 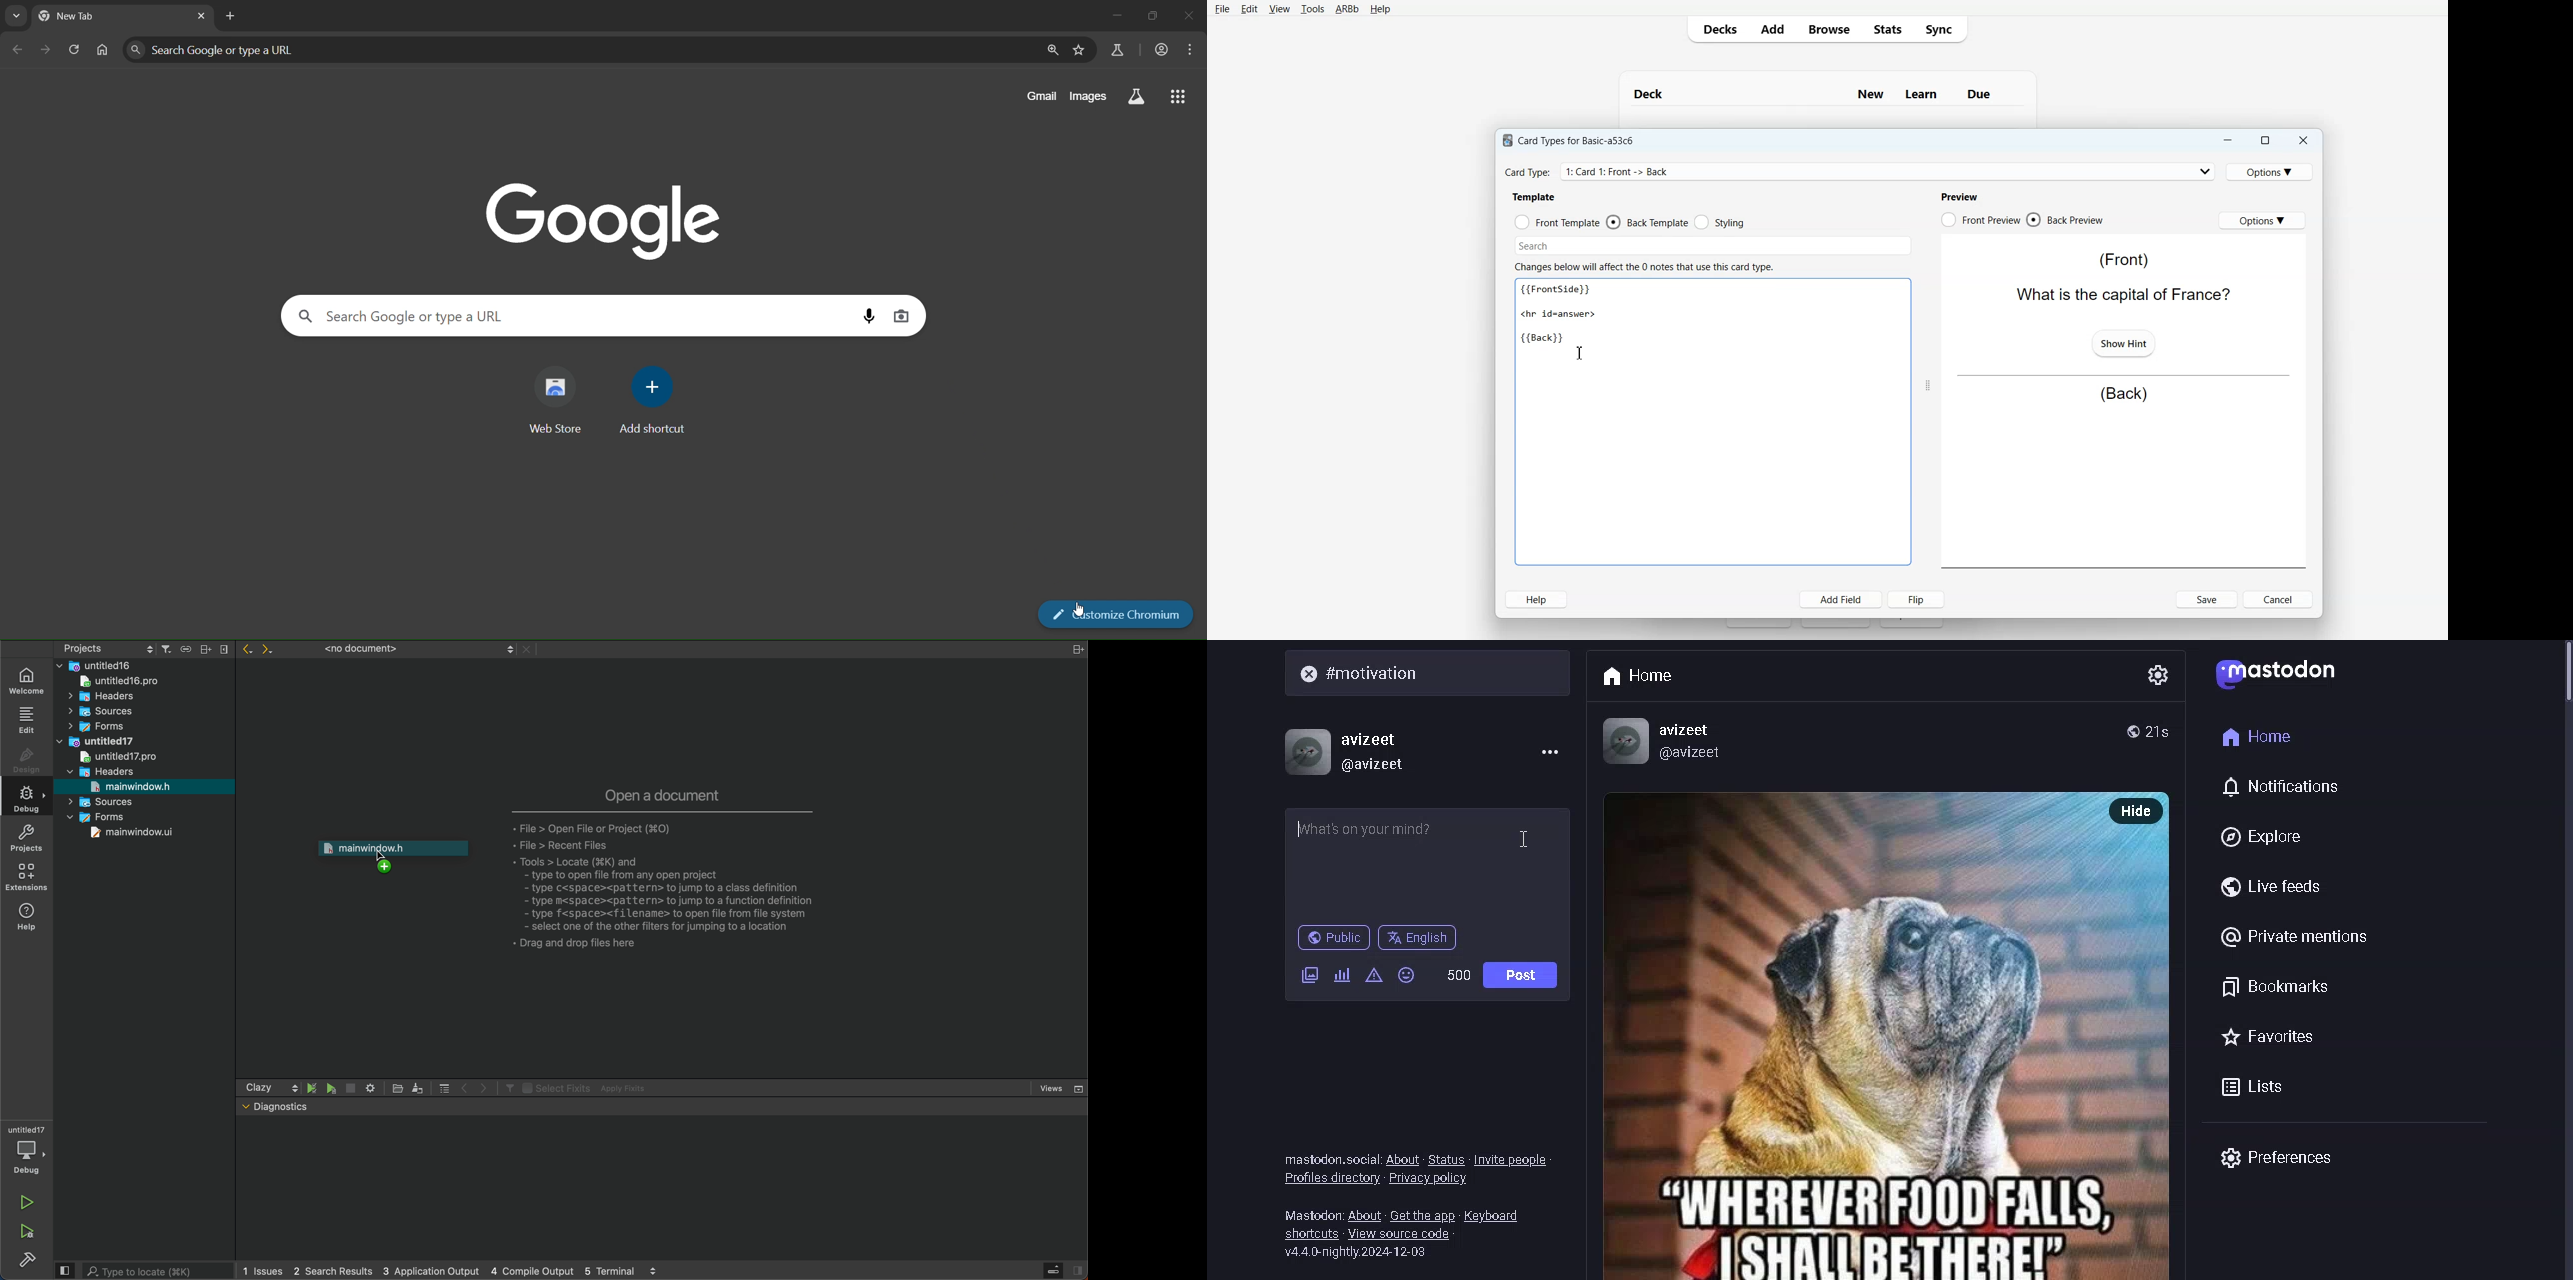 What do you see at coordinates (484, 1087) in the screenshot?
I see `Next` at bounding box center [484, 1087].